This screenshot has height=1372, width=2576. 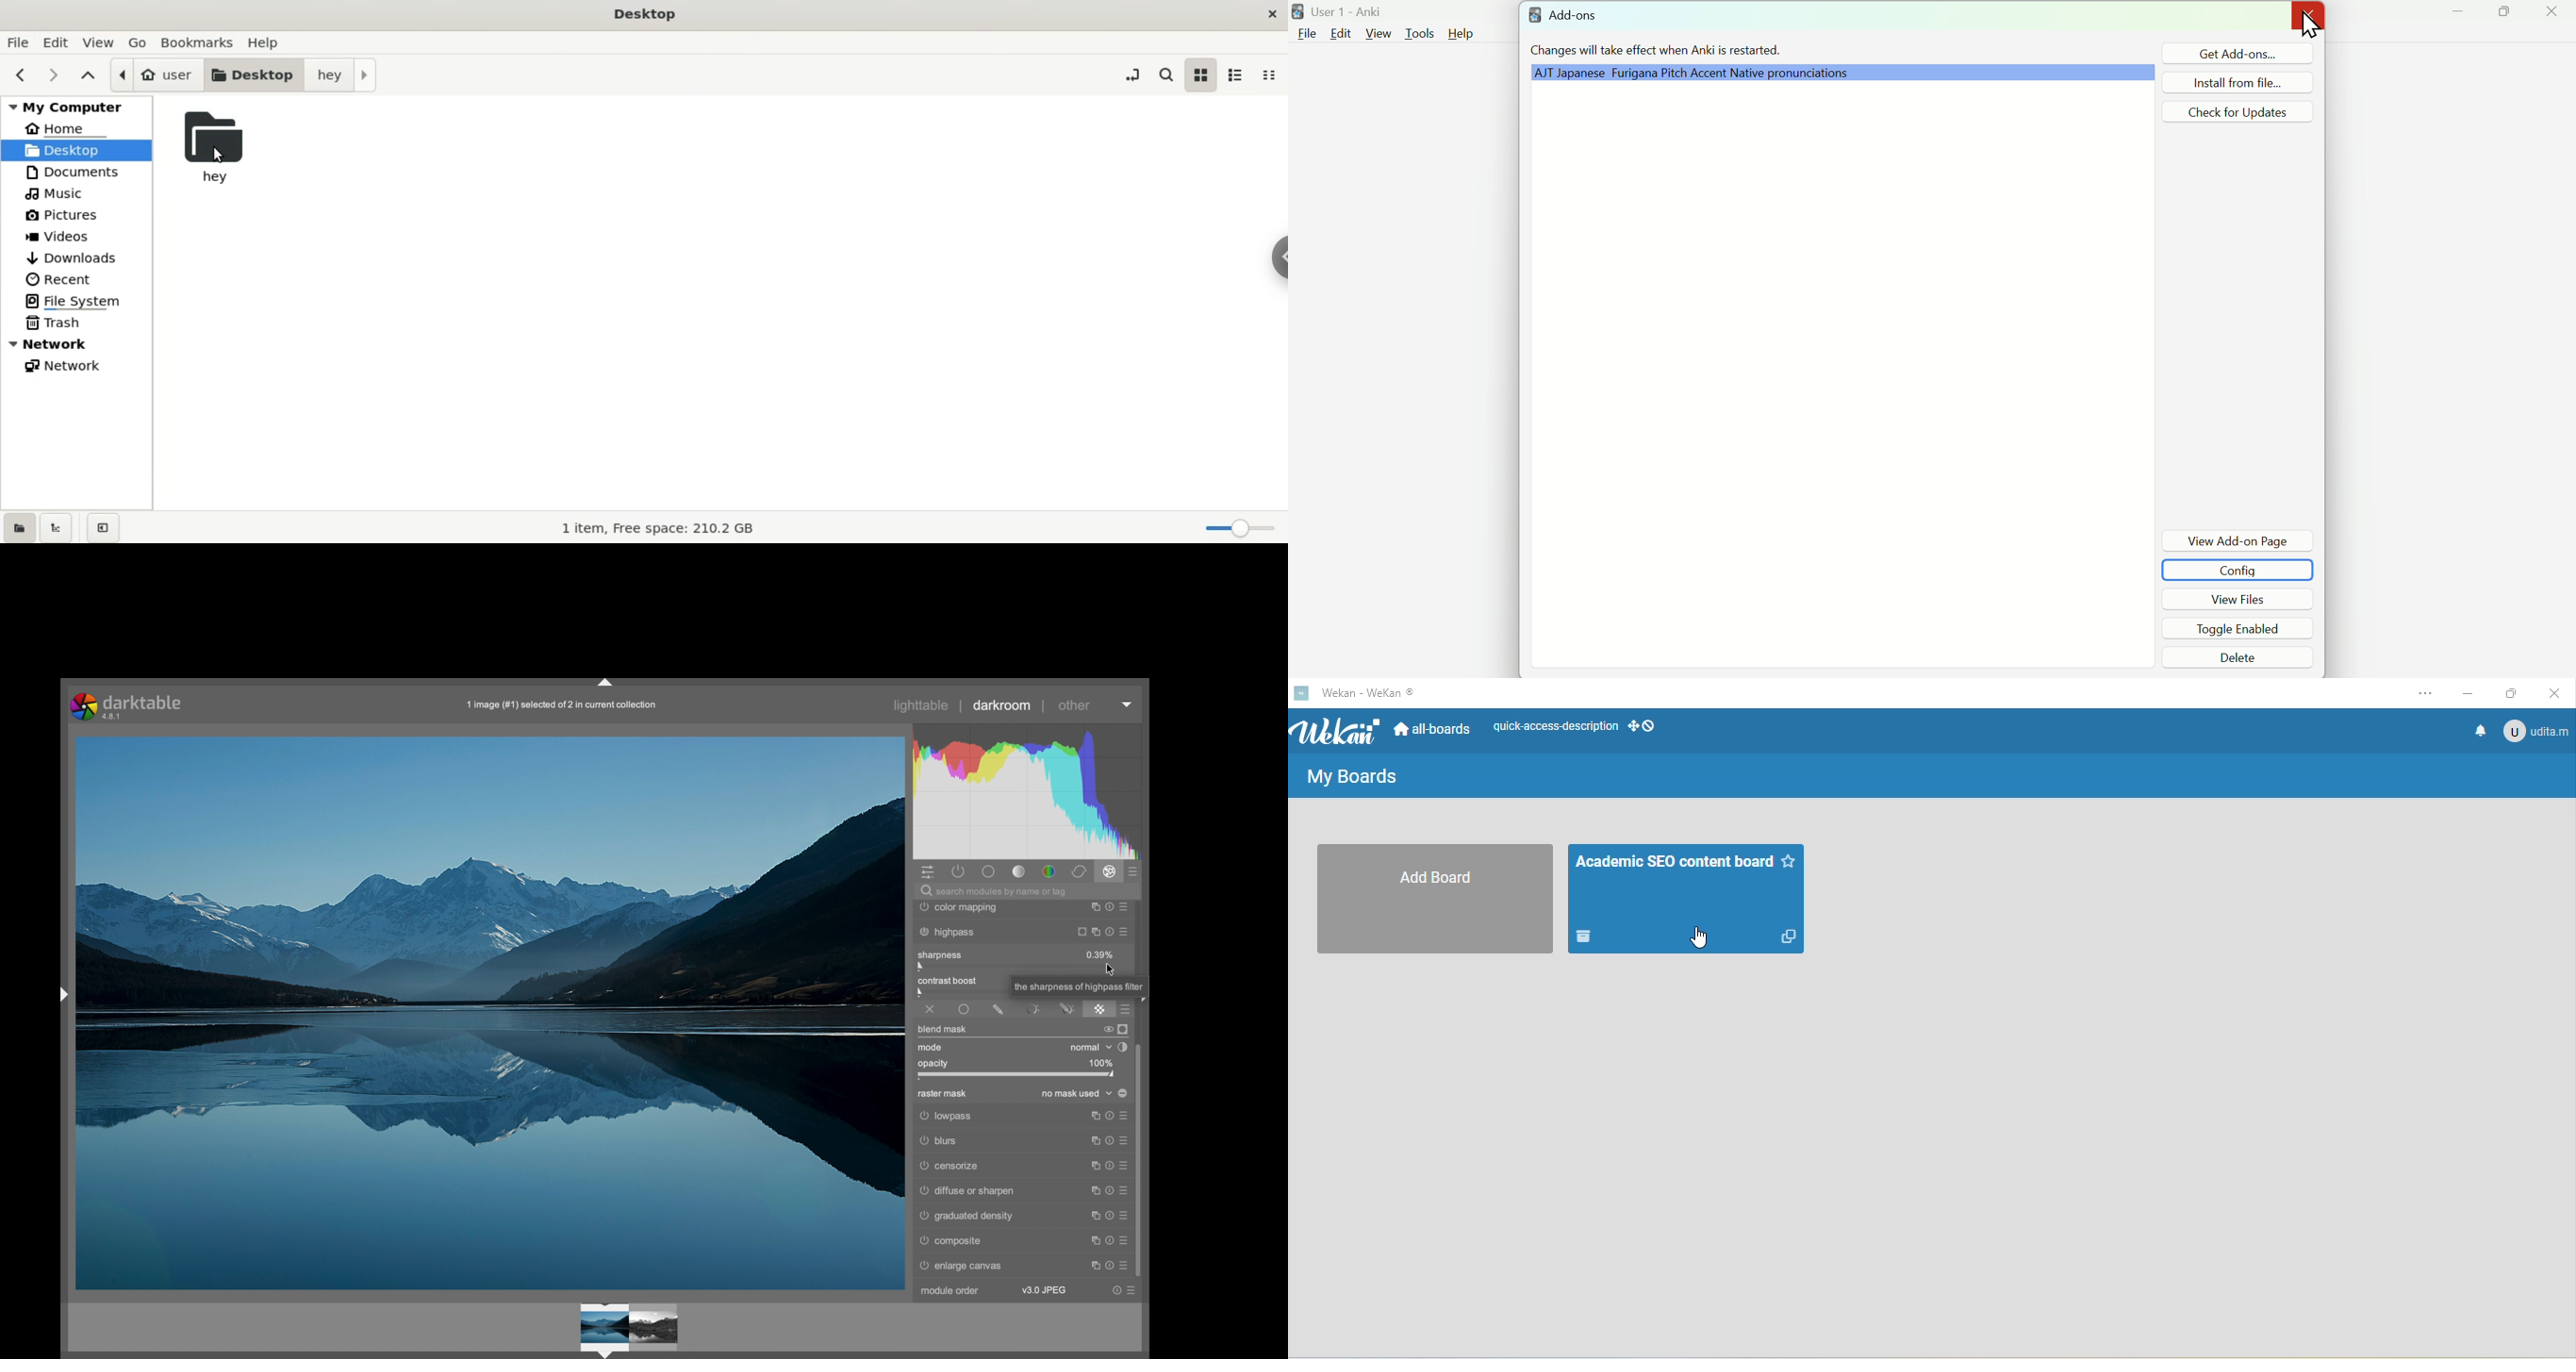 What do you see at coordinates (1090, 1048) in the screenshot?
I see `normal dropdown` at bounding box center [1090, 1048].